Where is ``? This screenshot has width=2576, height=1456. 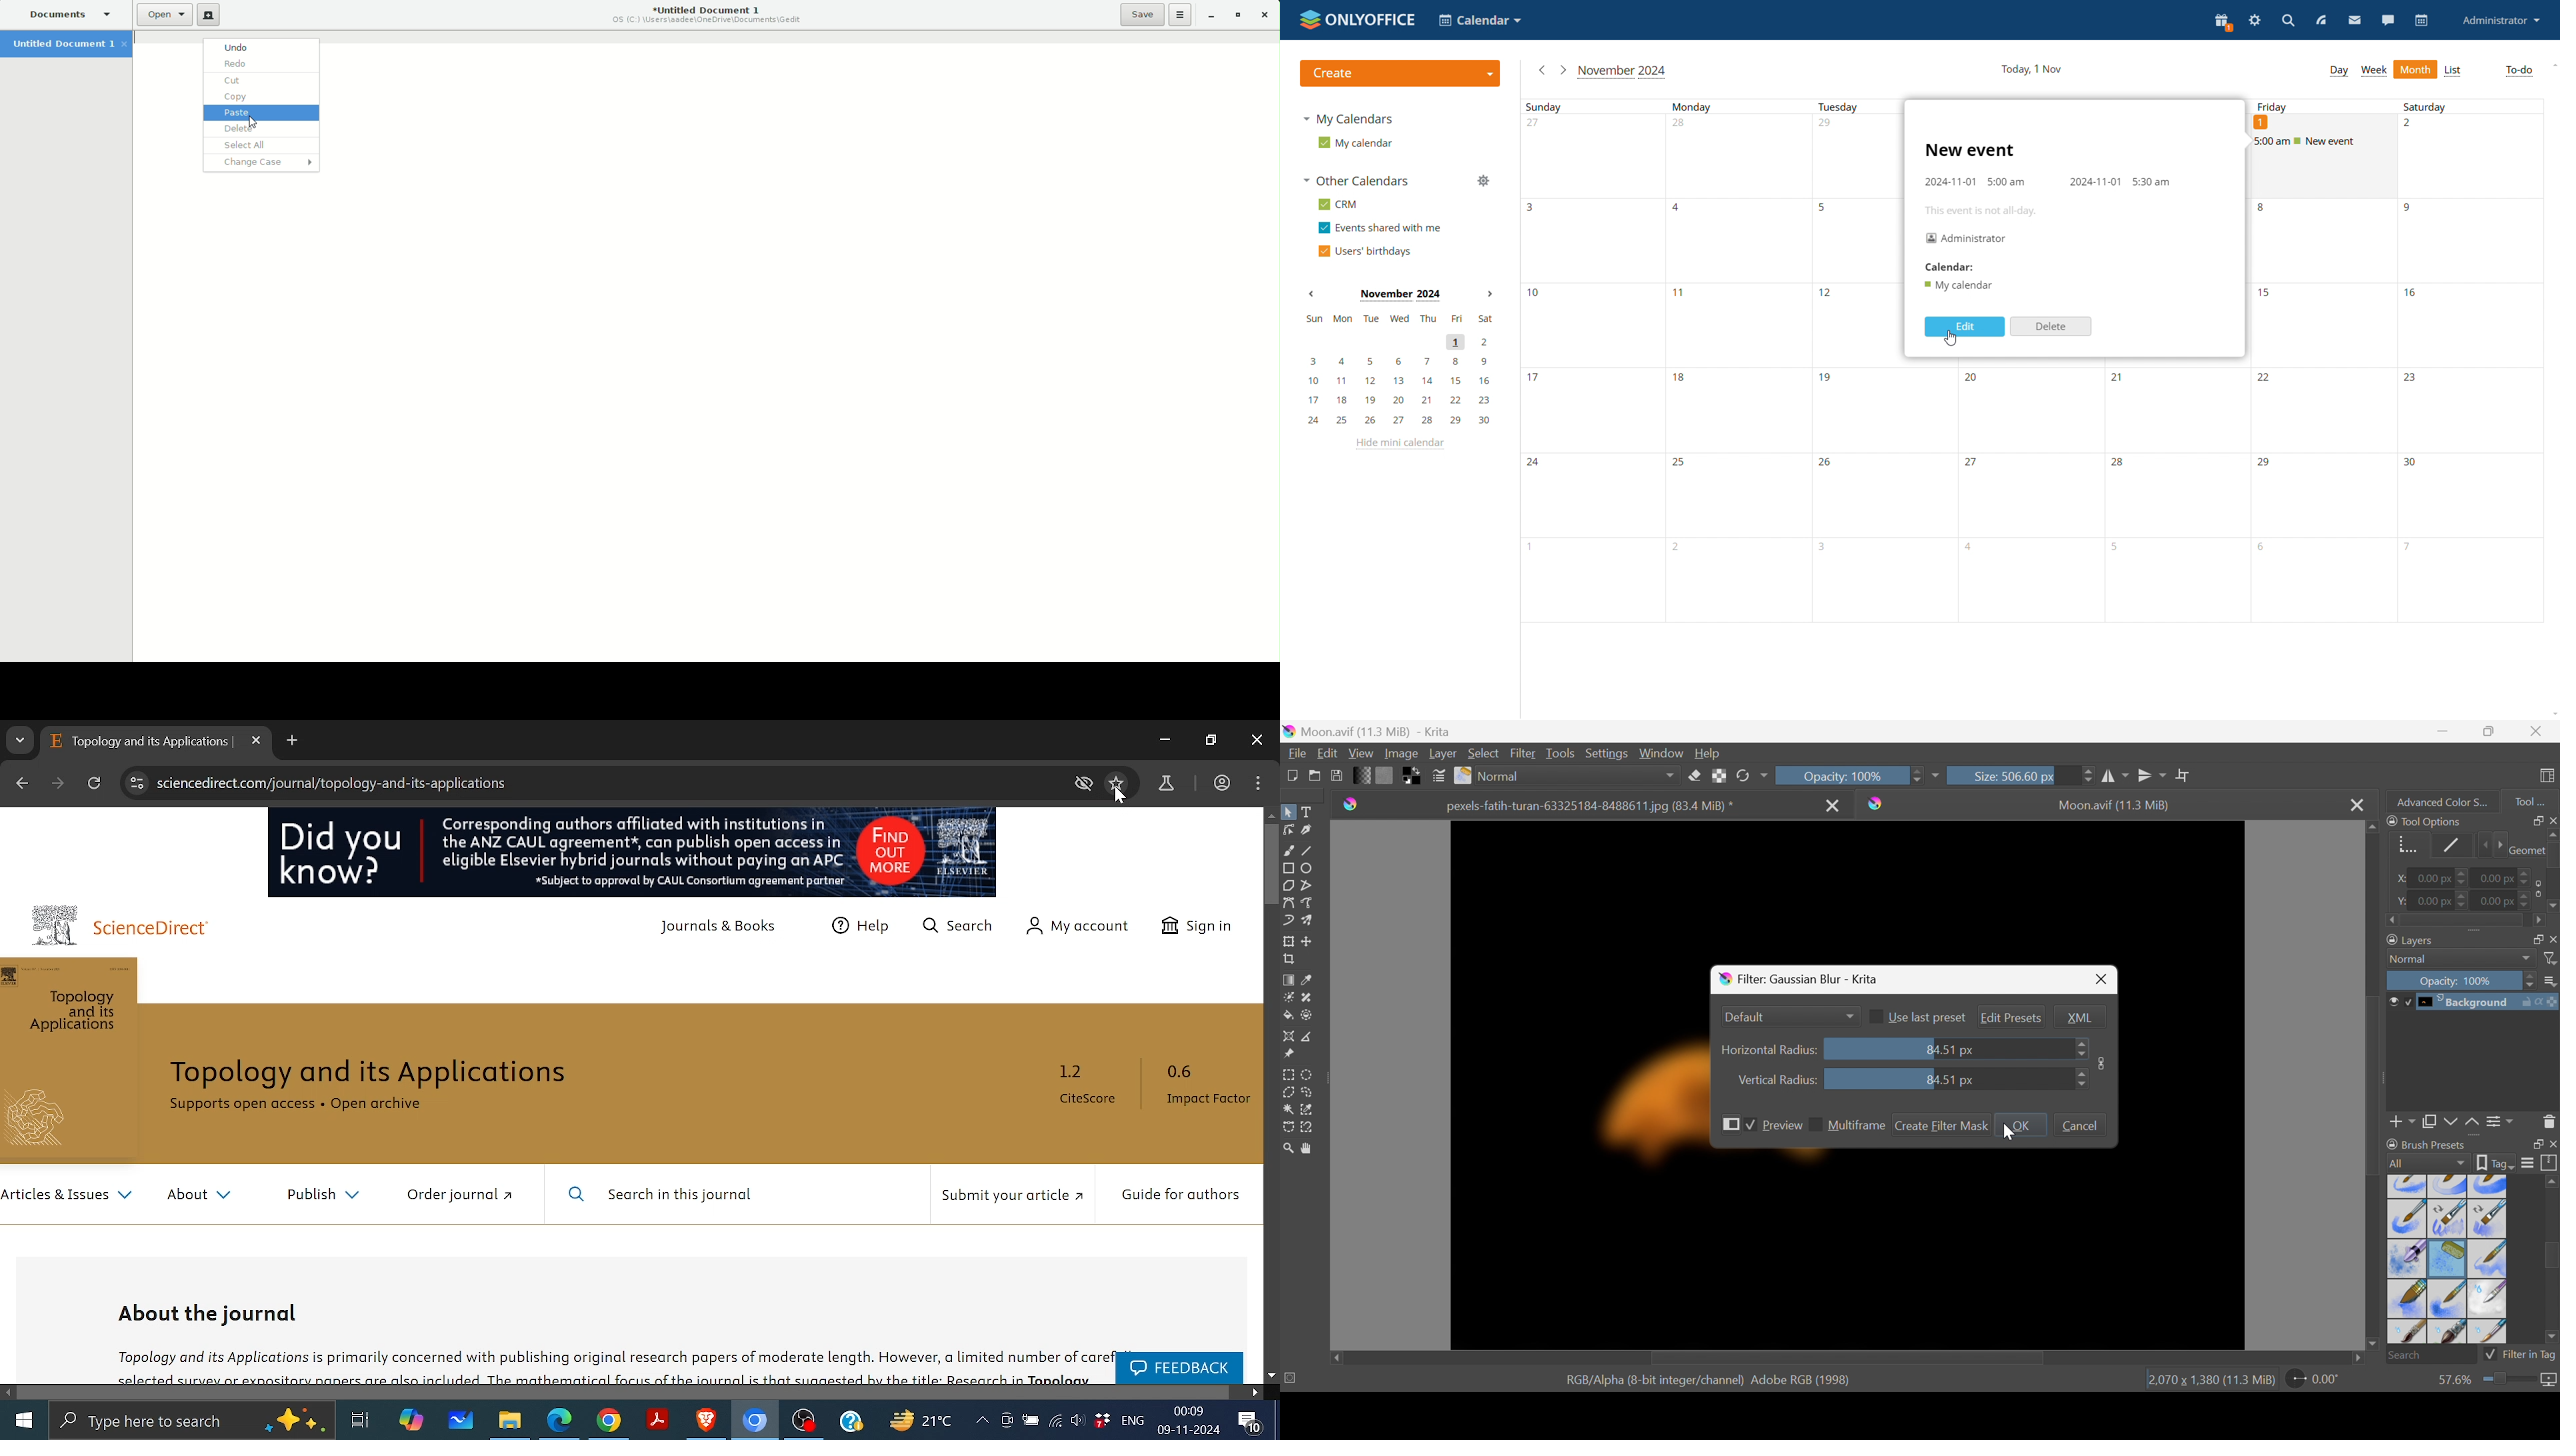
 is located at coordinates (2446, 731).